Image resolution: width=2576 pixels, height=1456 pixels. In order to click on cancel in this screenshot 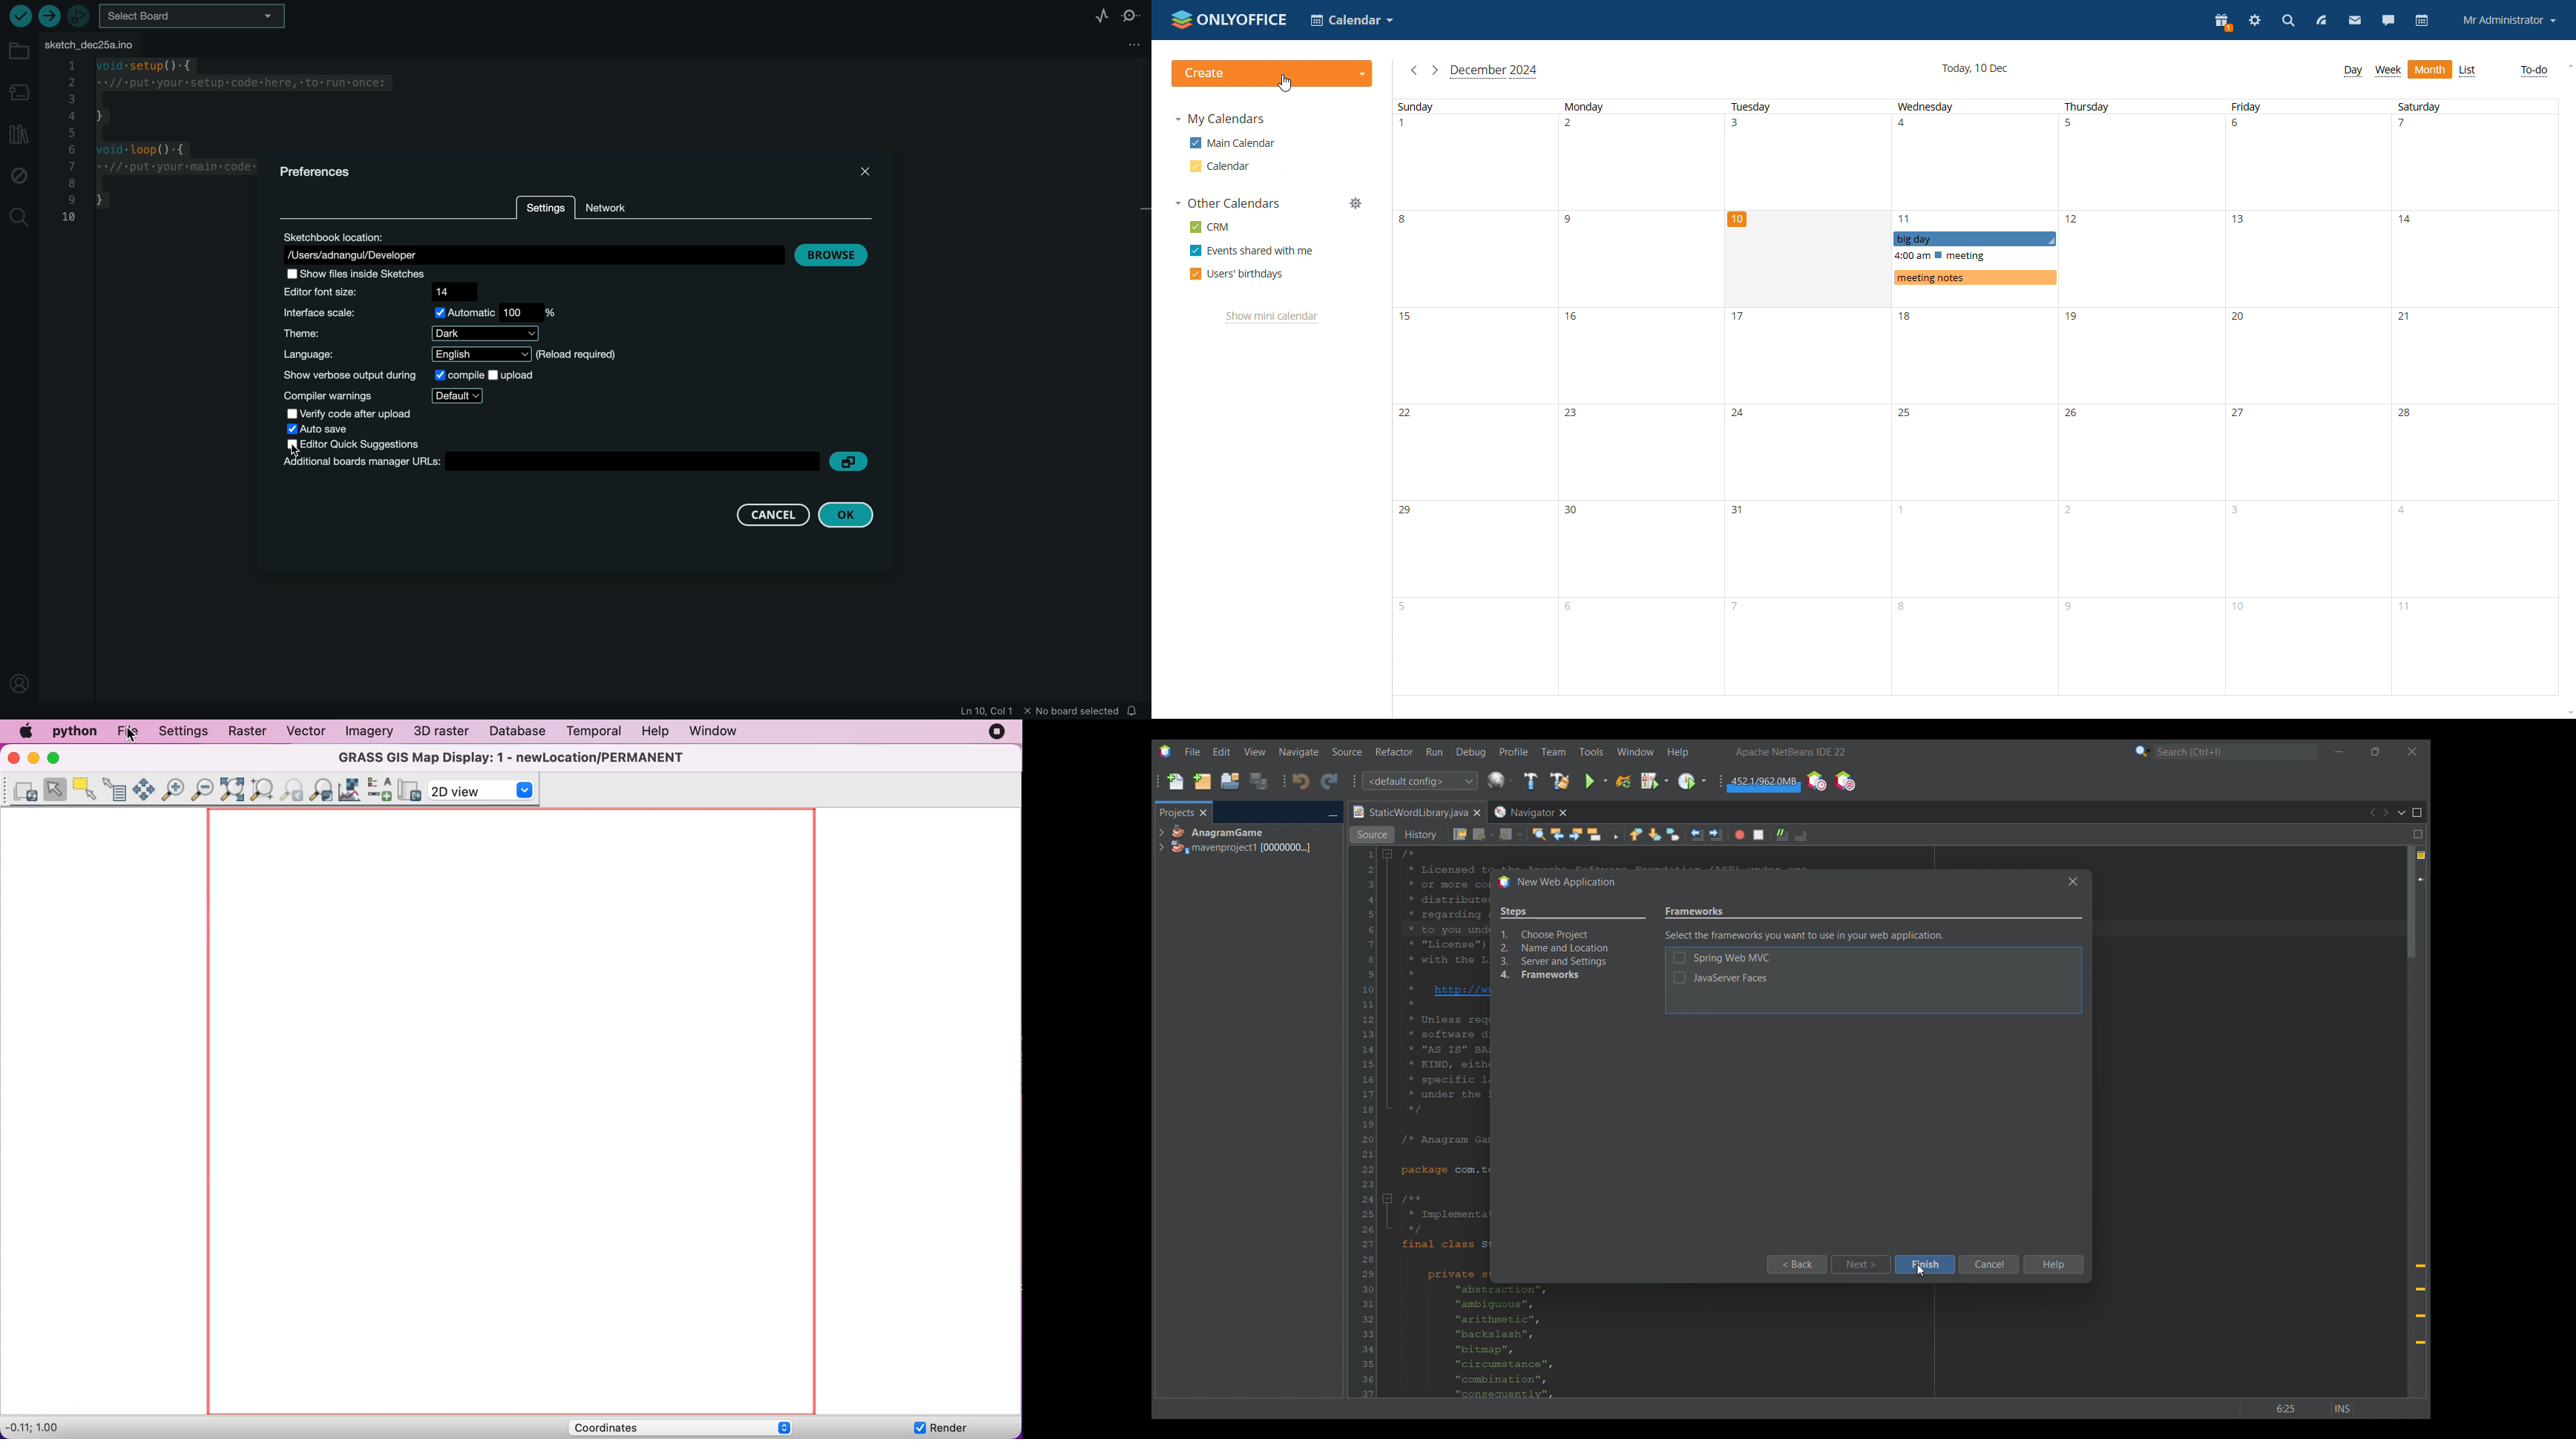, I will do `click(762, 513)`.